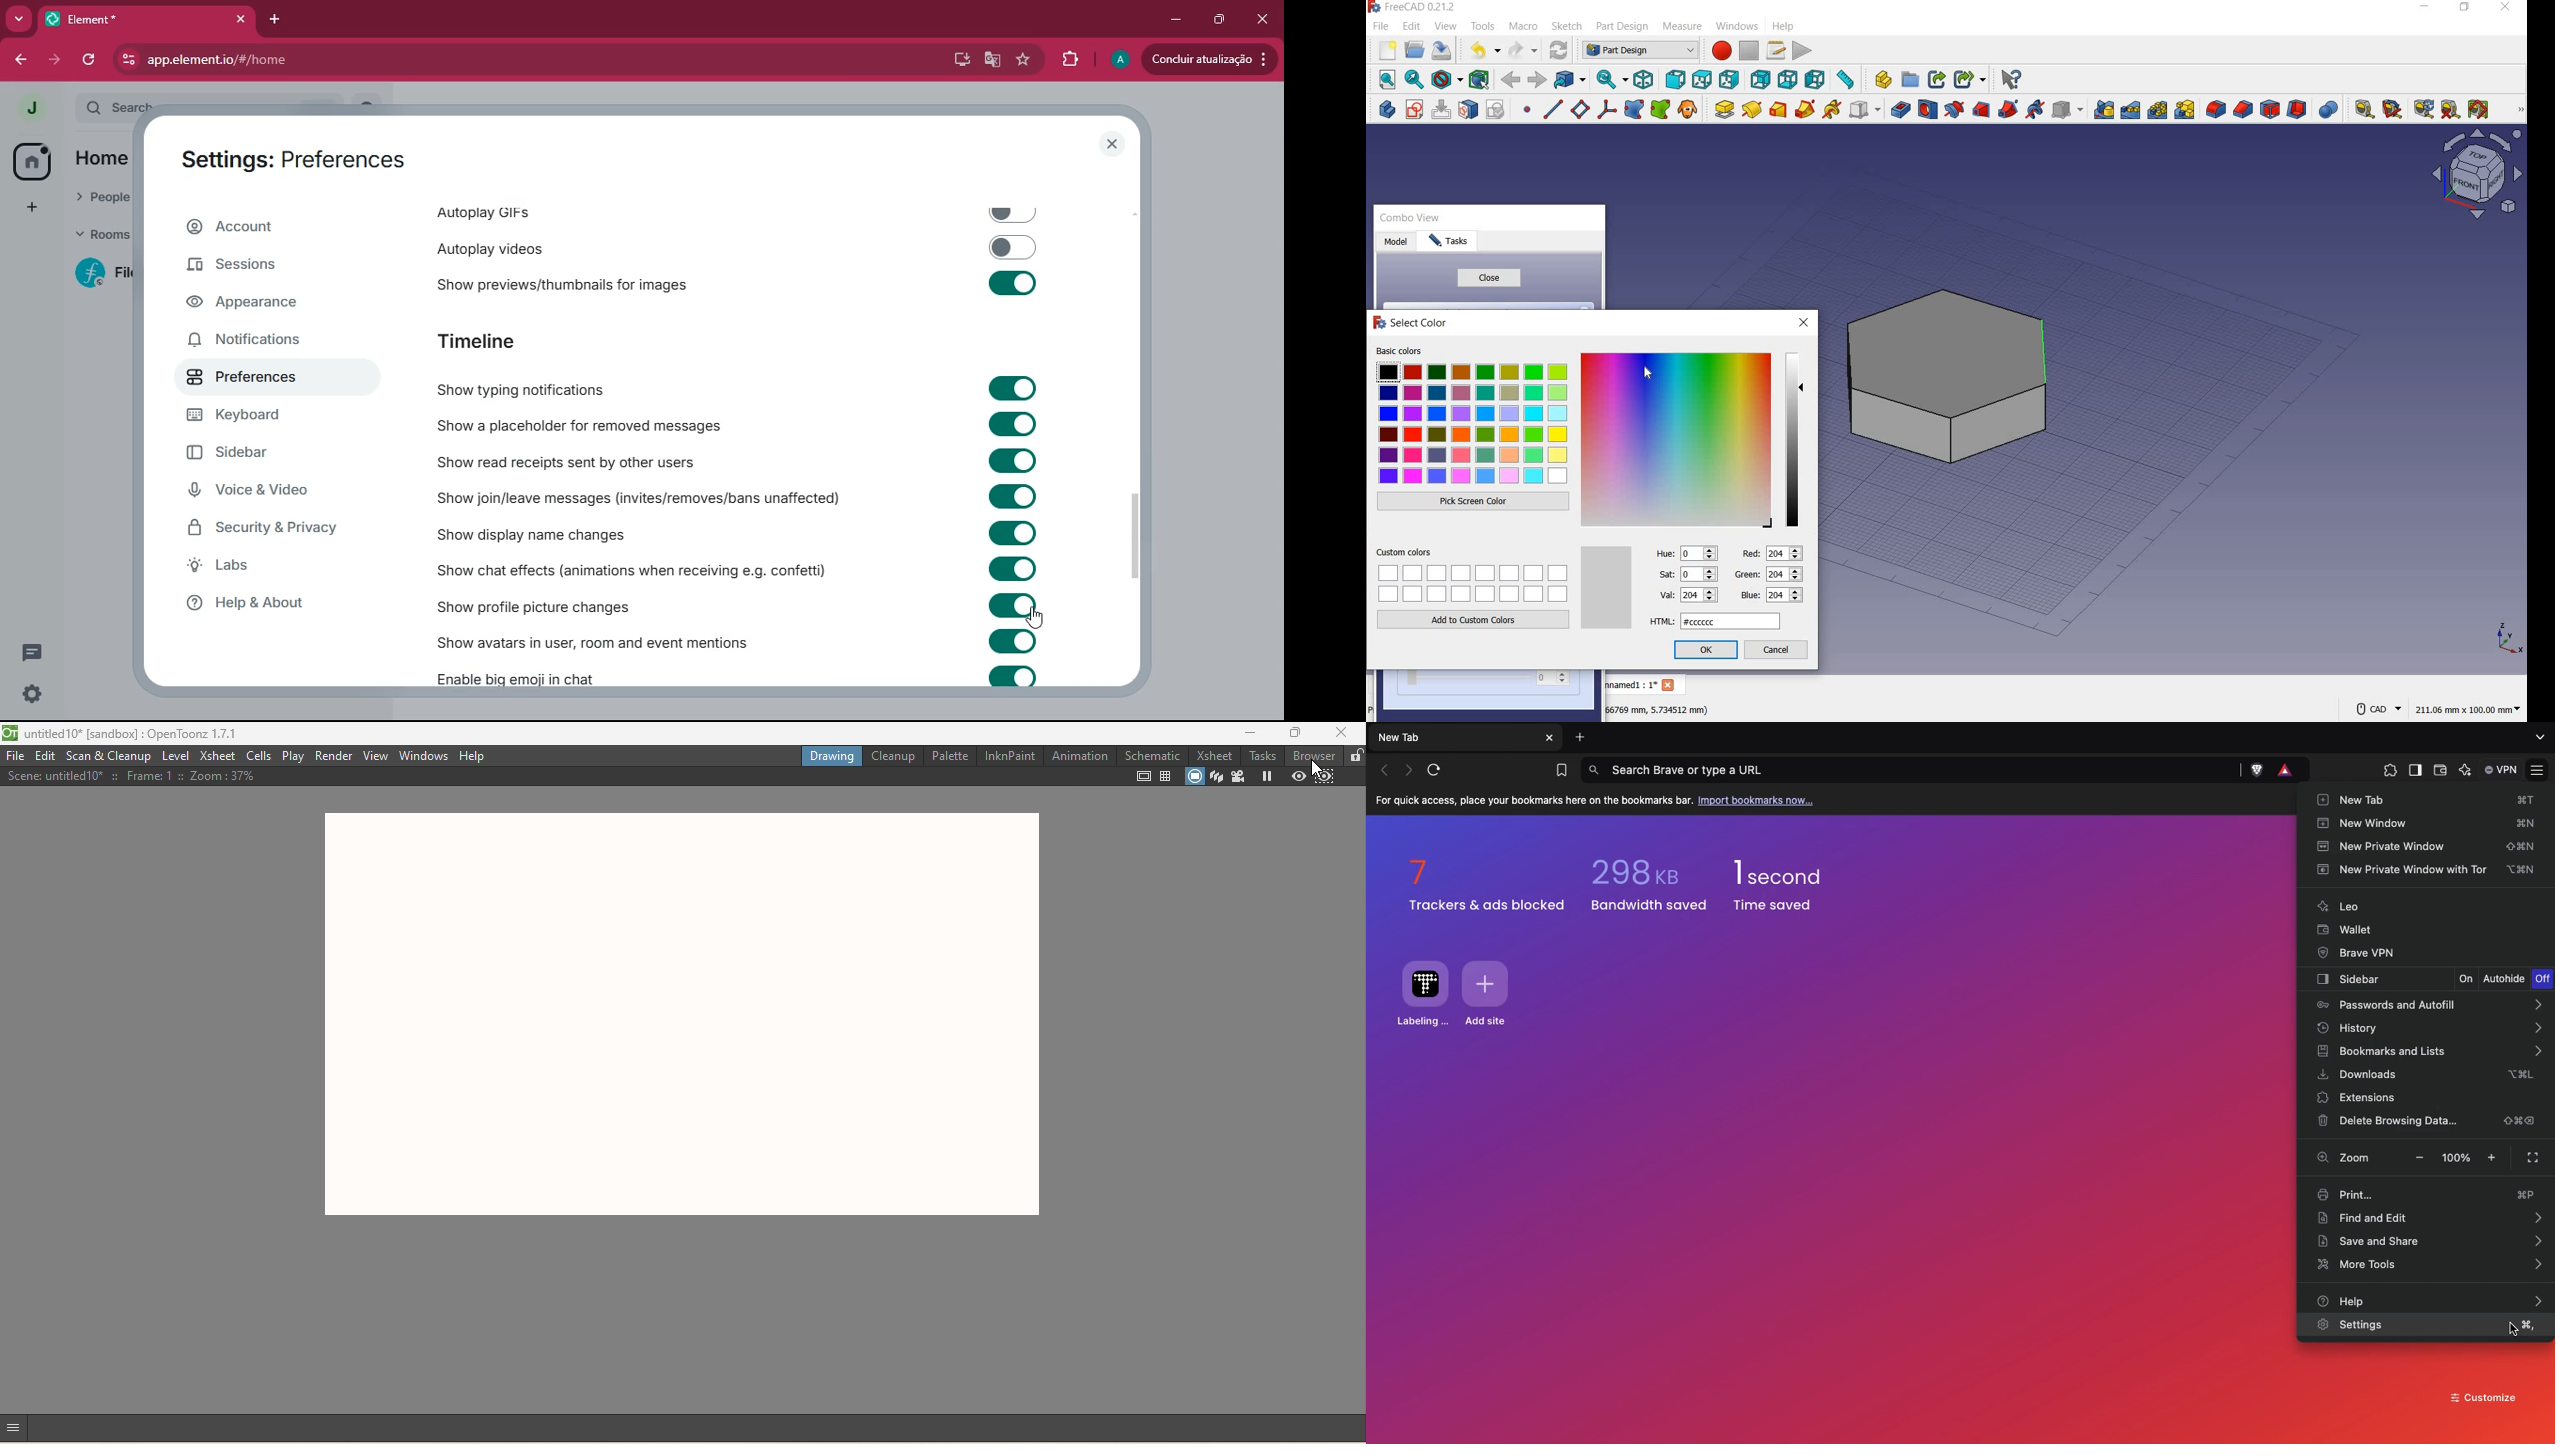 The width and height of the screenshot is (2576, 1456). I want to click on Brave VPN, so click(2356, 952).